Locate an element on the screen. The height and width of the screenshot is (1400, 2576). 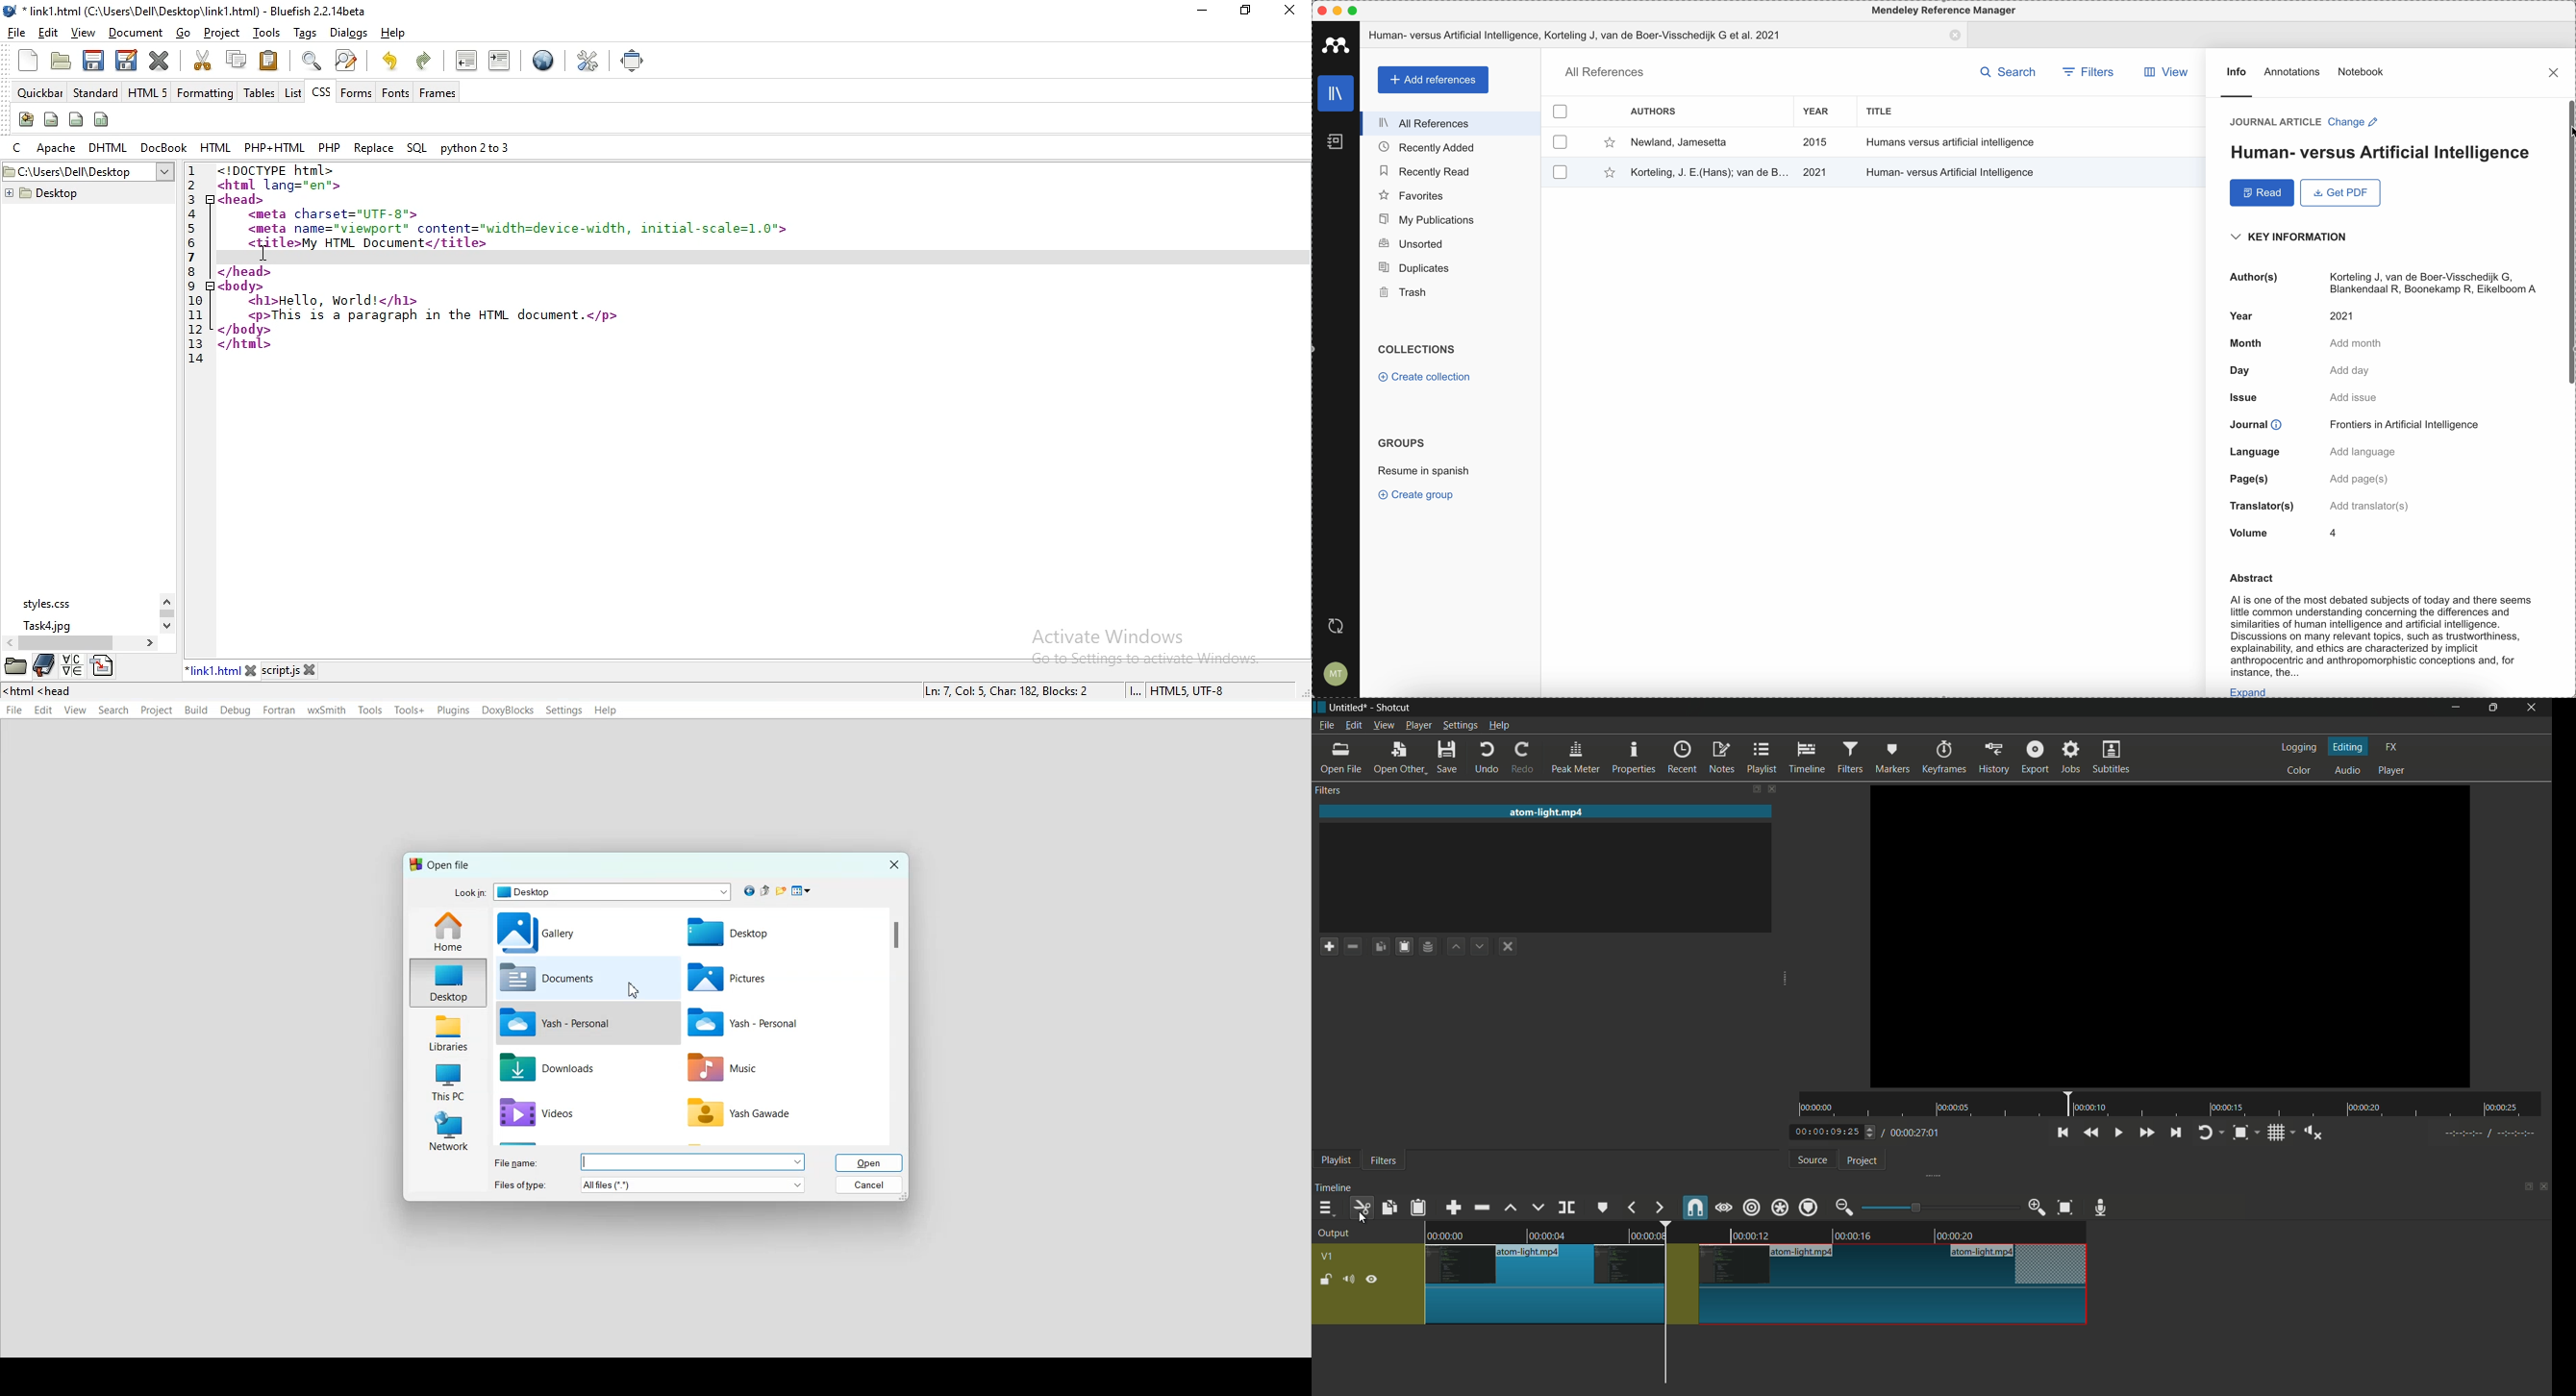
scrub while dragging is located at coordinates (1724, 1207).